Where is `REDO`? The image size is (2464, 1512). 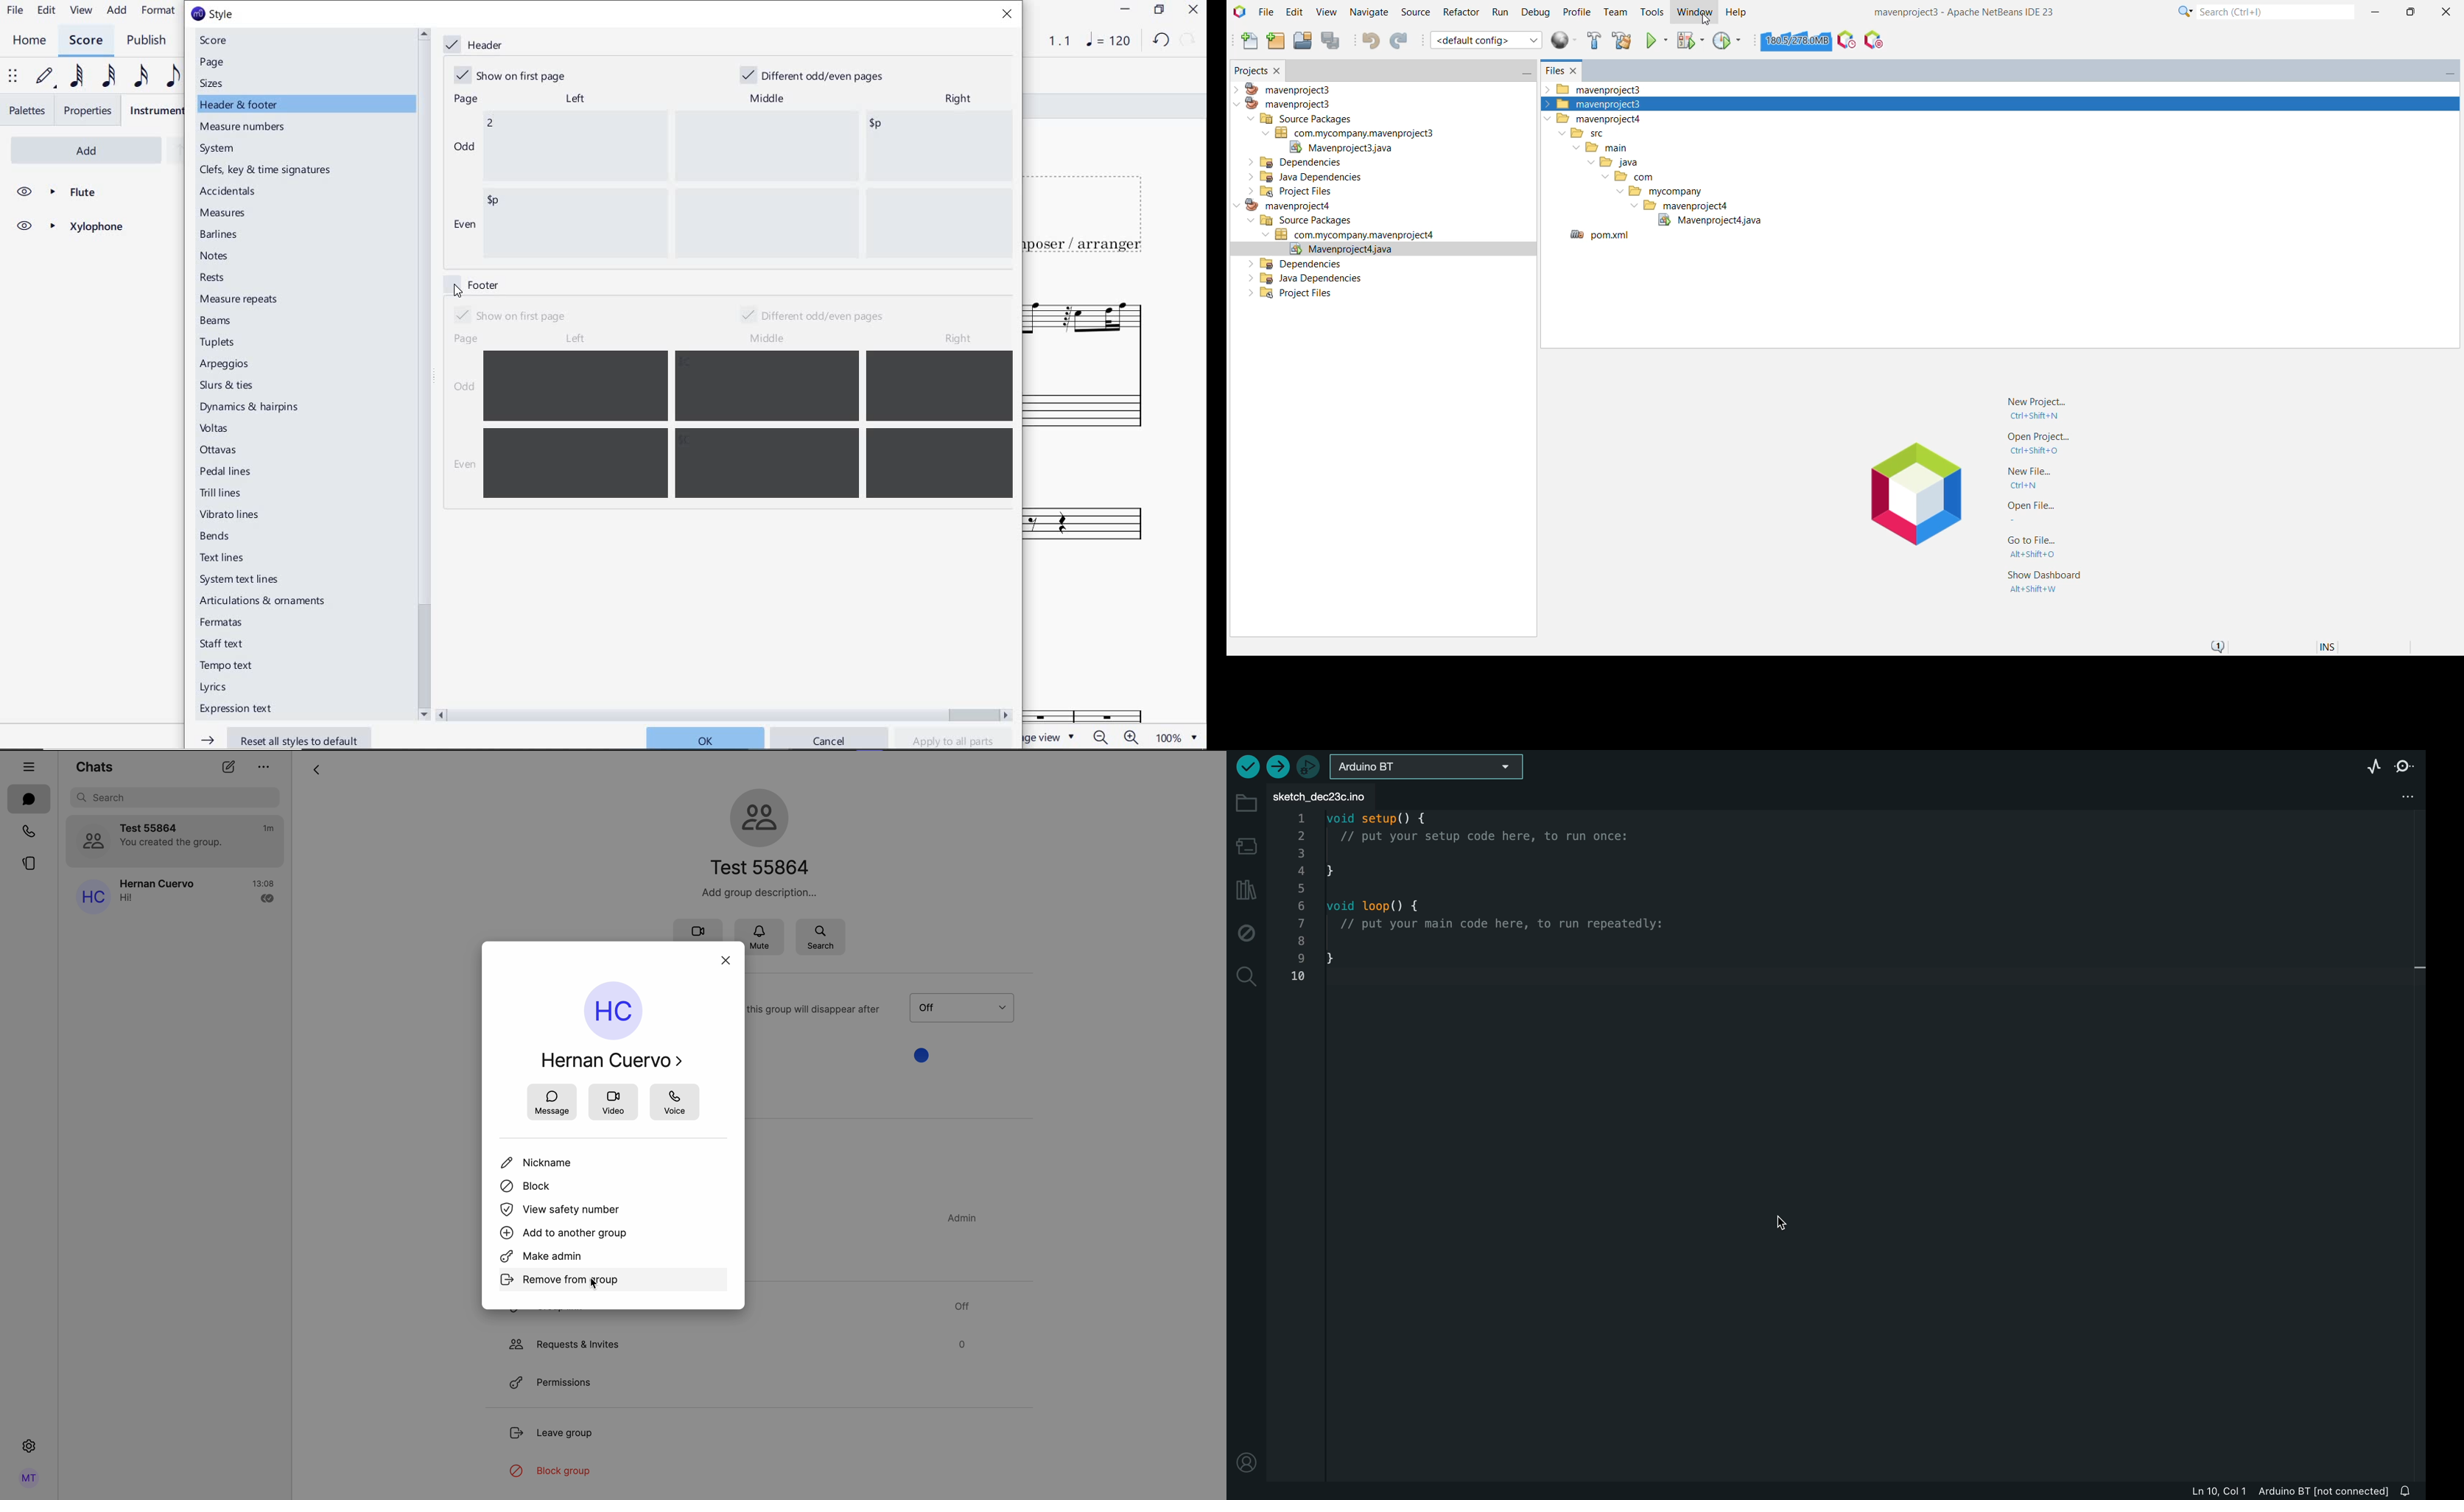
REDO is located at coordinates (1188, 40).